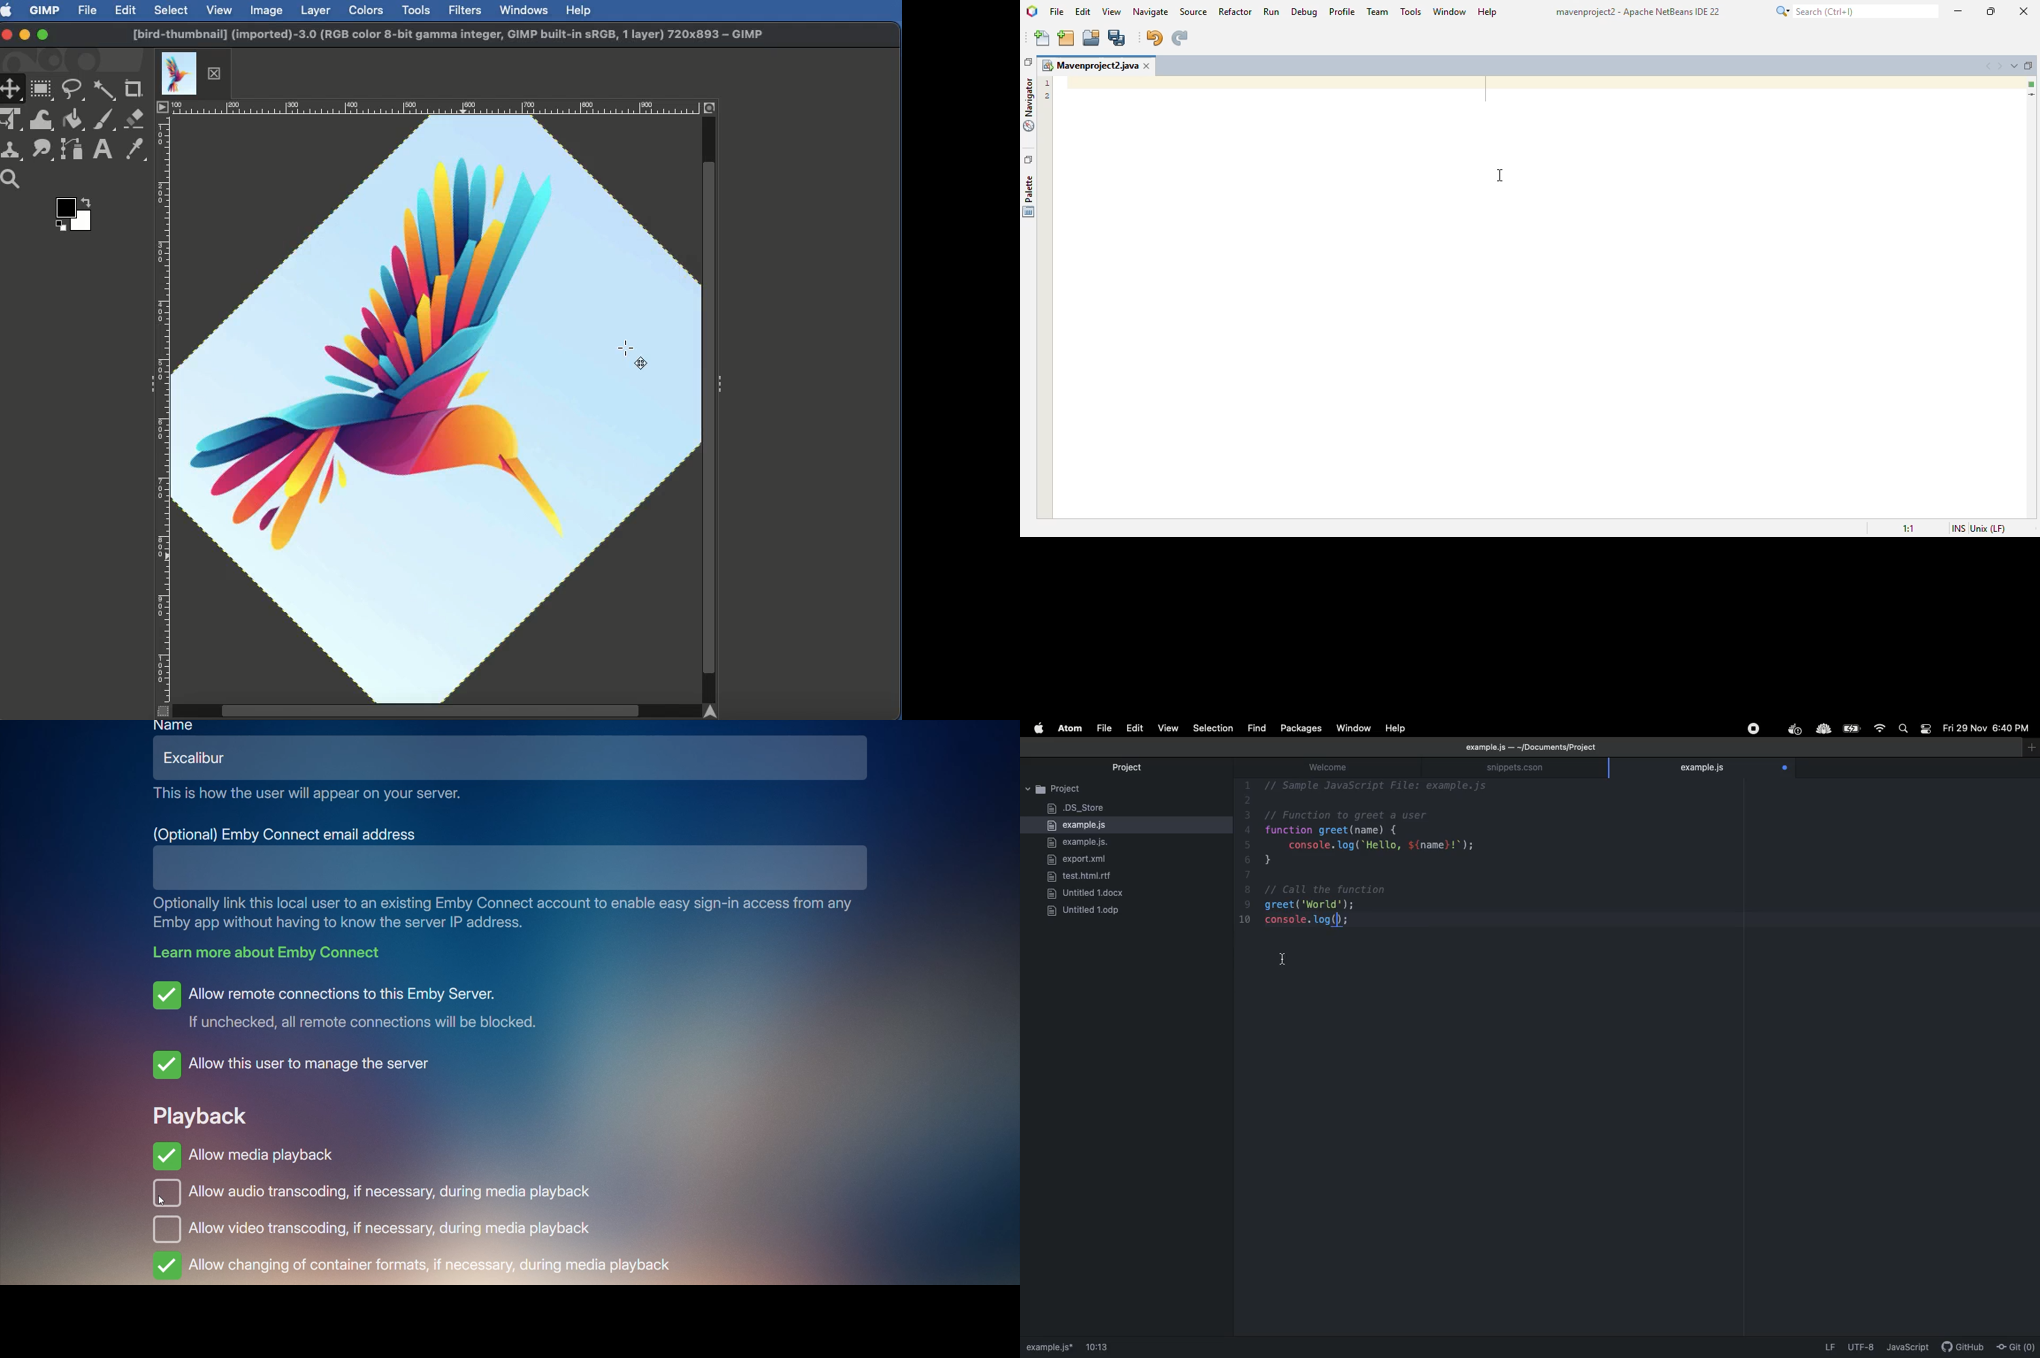  Describe the element at coordinates (709, 409) in the screenshot. I see `vertical Scrollbar` at that location.